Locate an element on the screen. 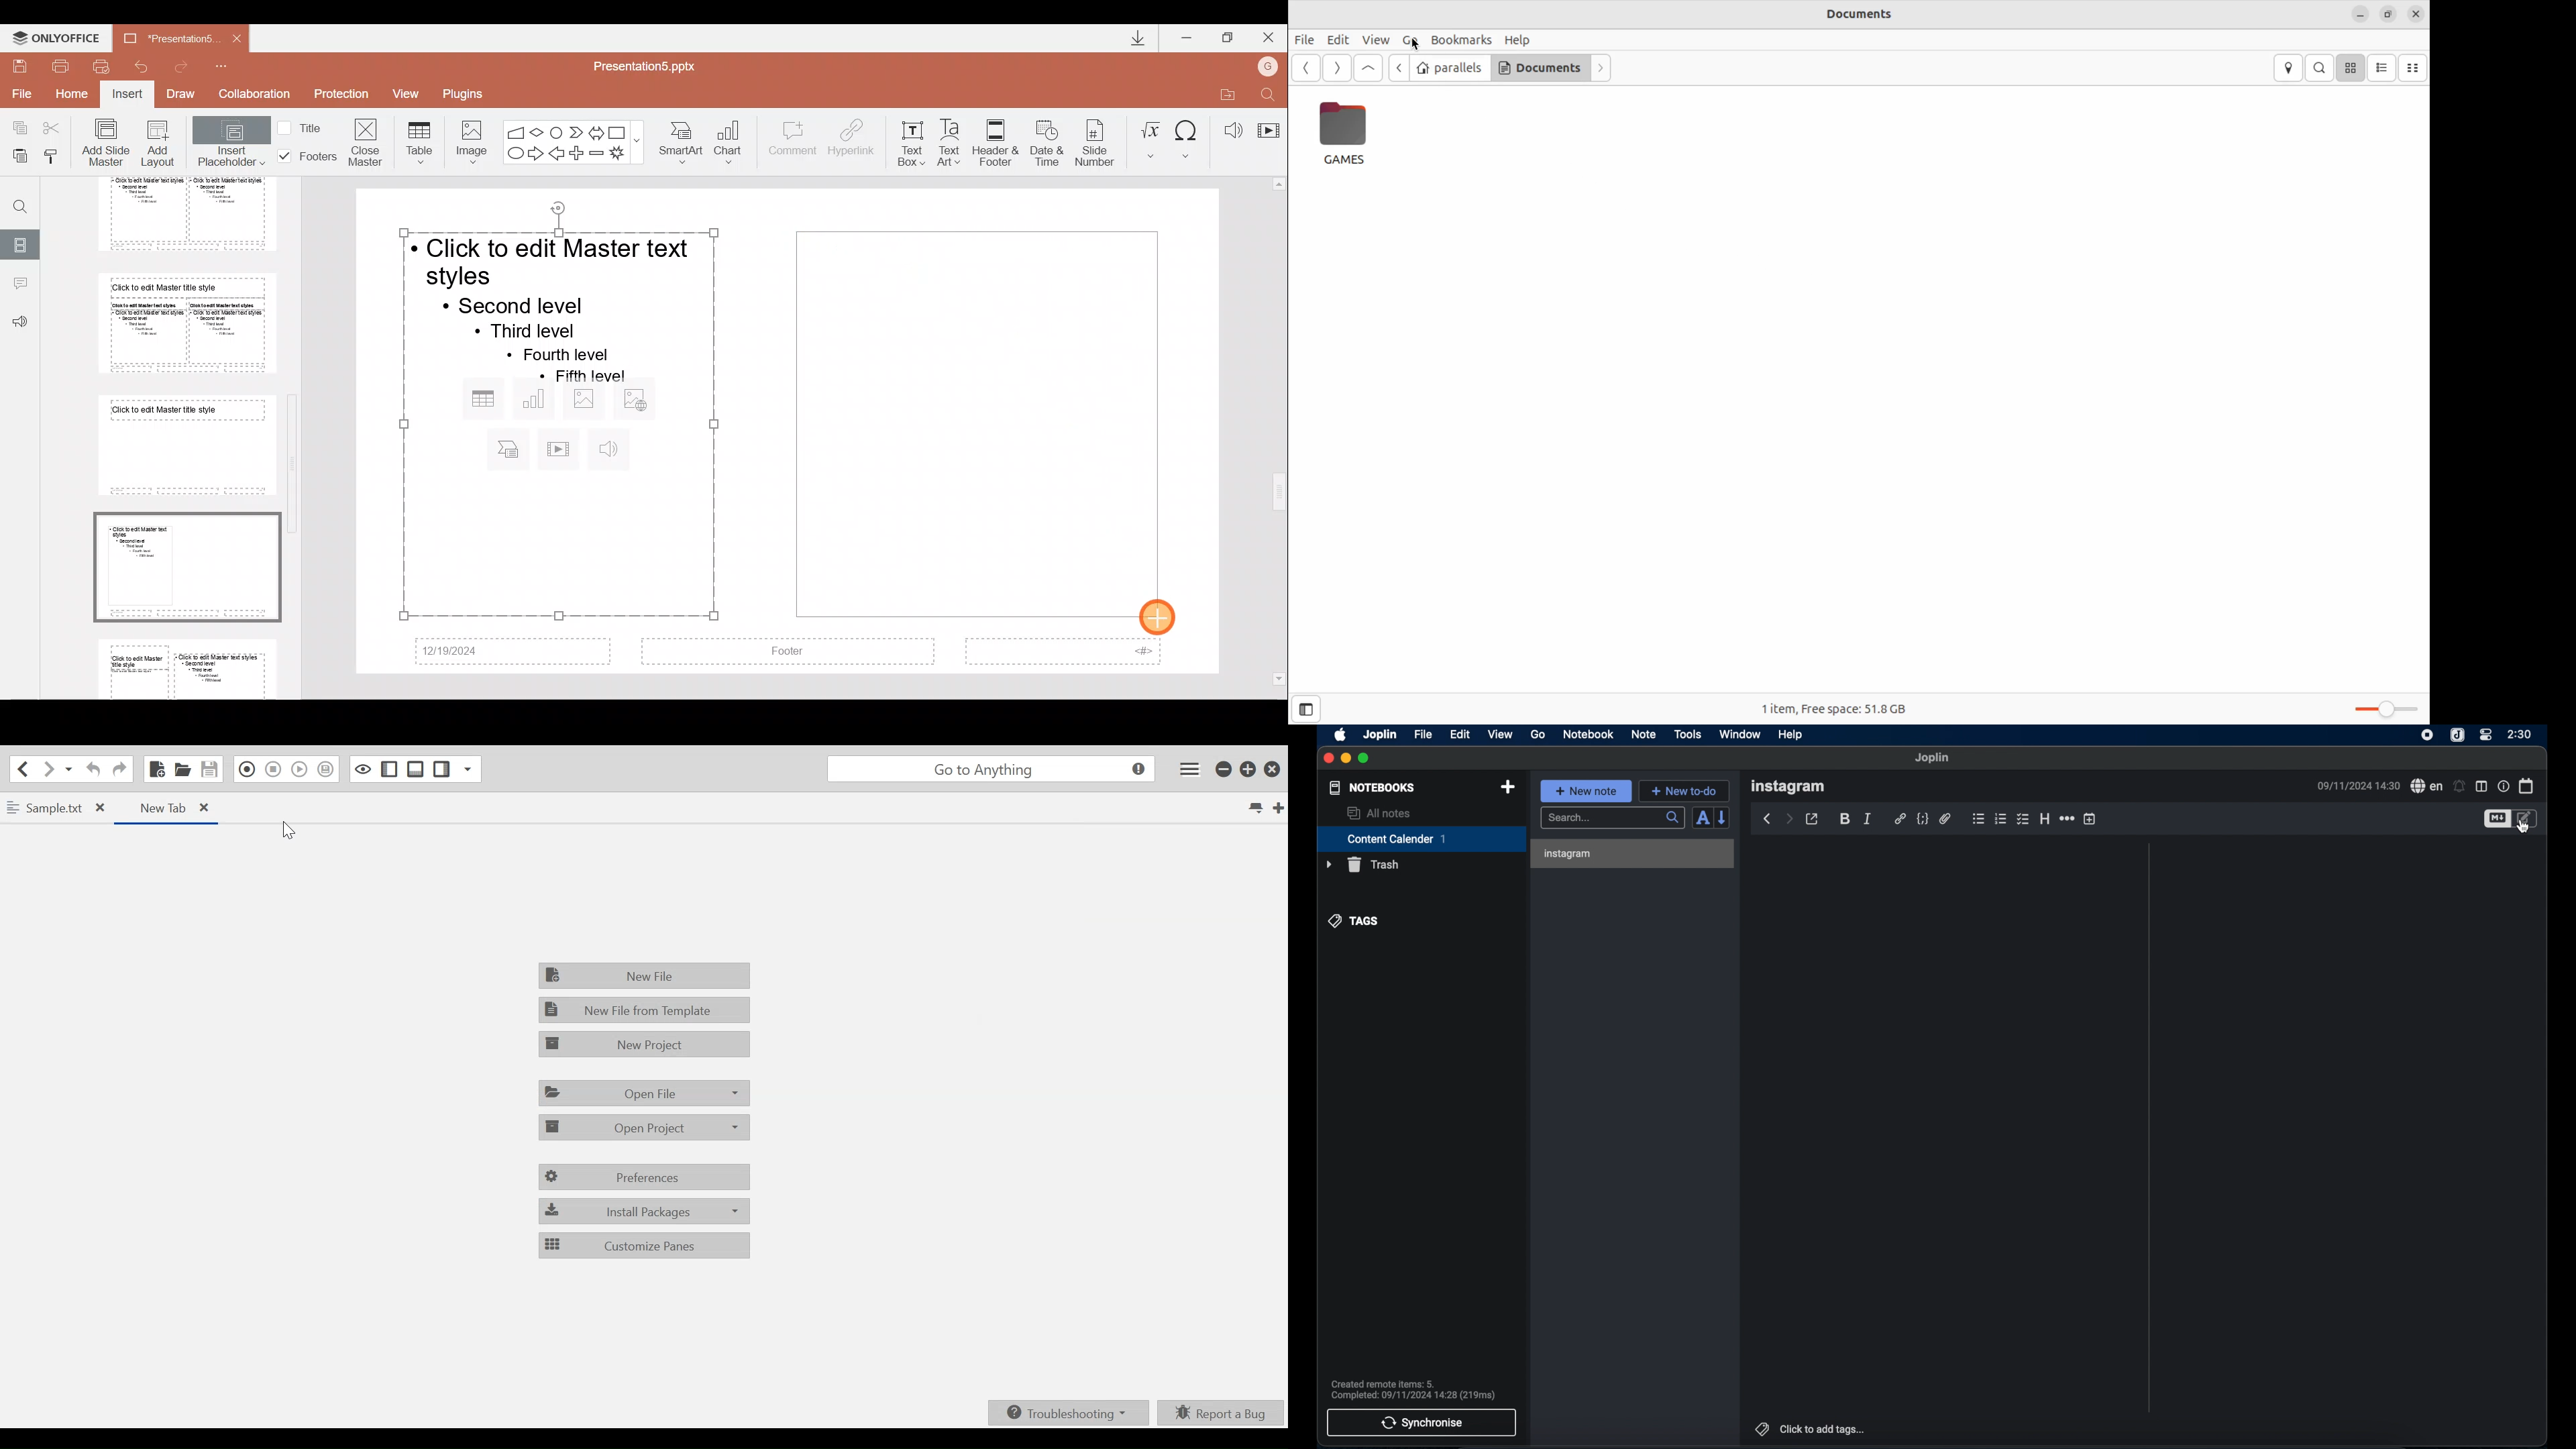  note properties is located at coordinates (2504, 786).